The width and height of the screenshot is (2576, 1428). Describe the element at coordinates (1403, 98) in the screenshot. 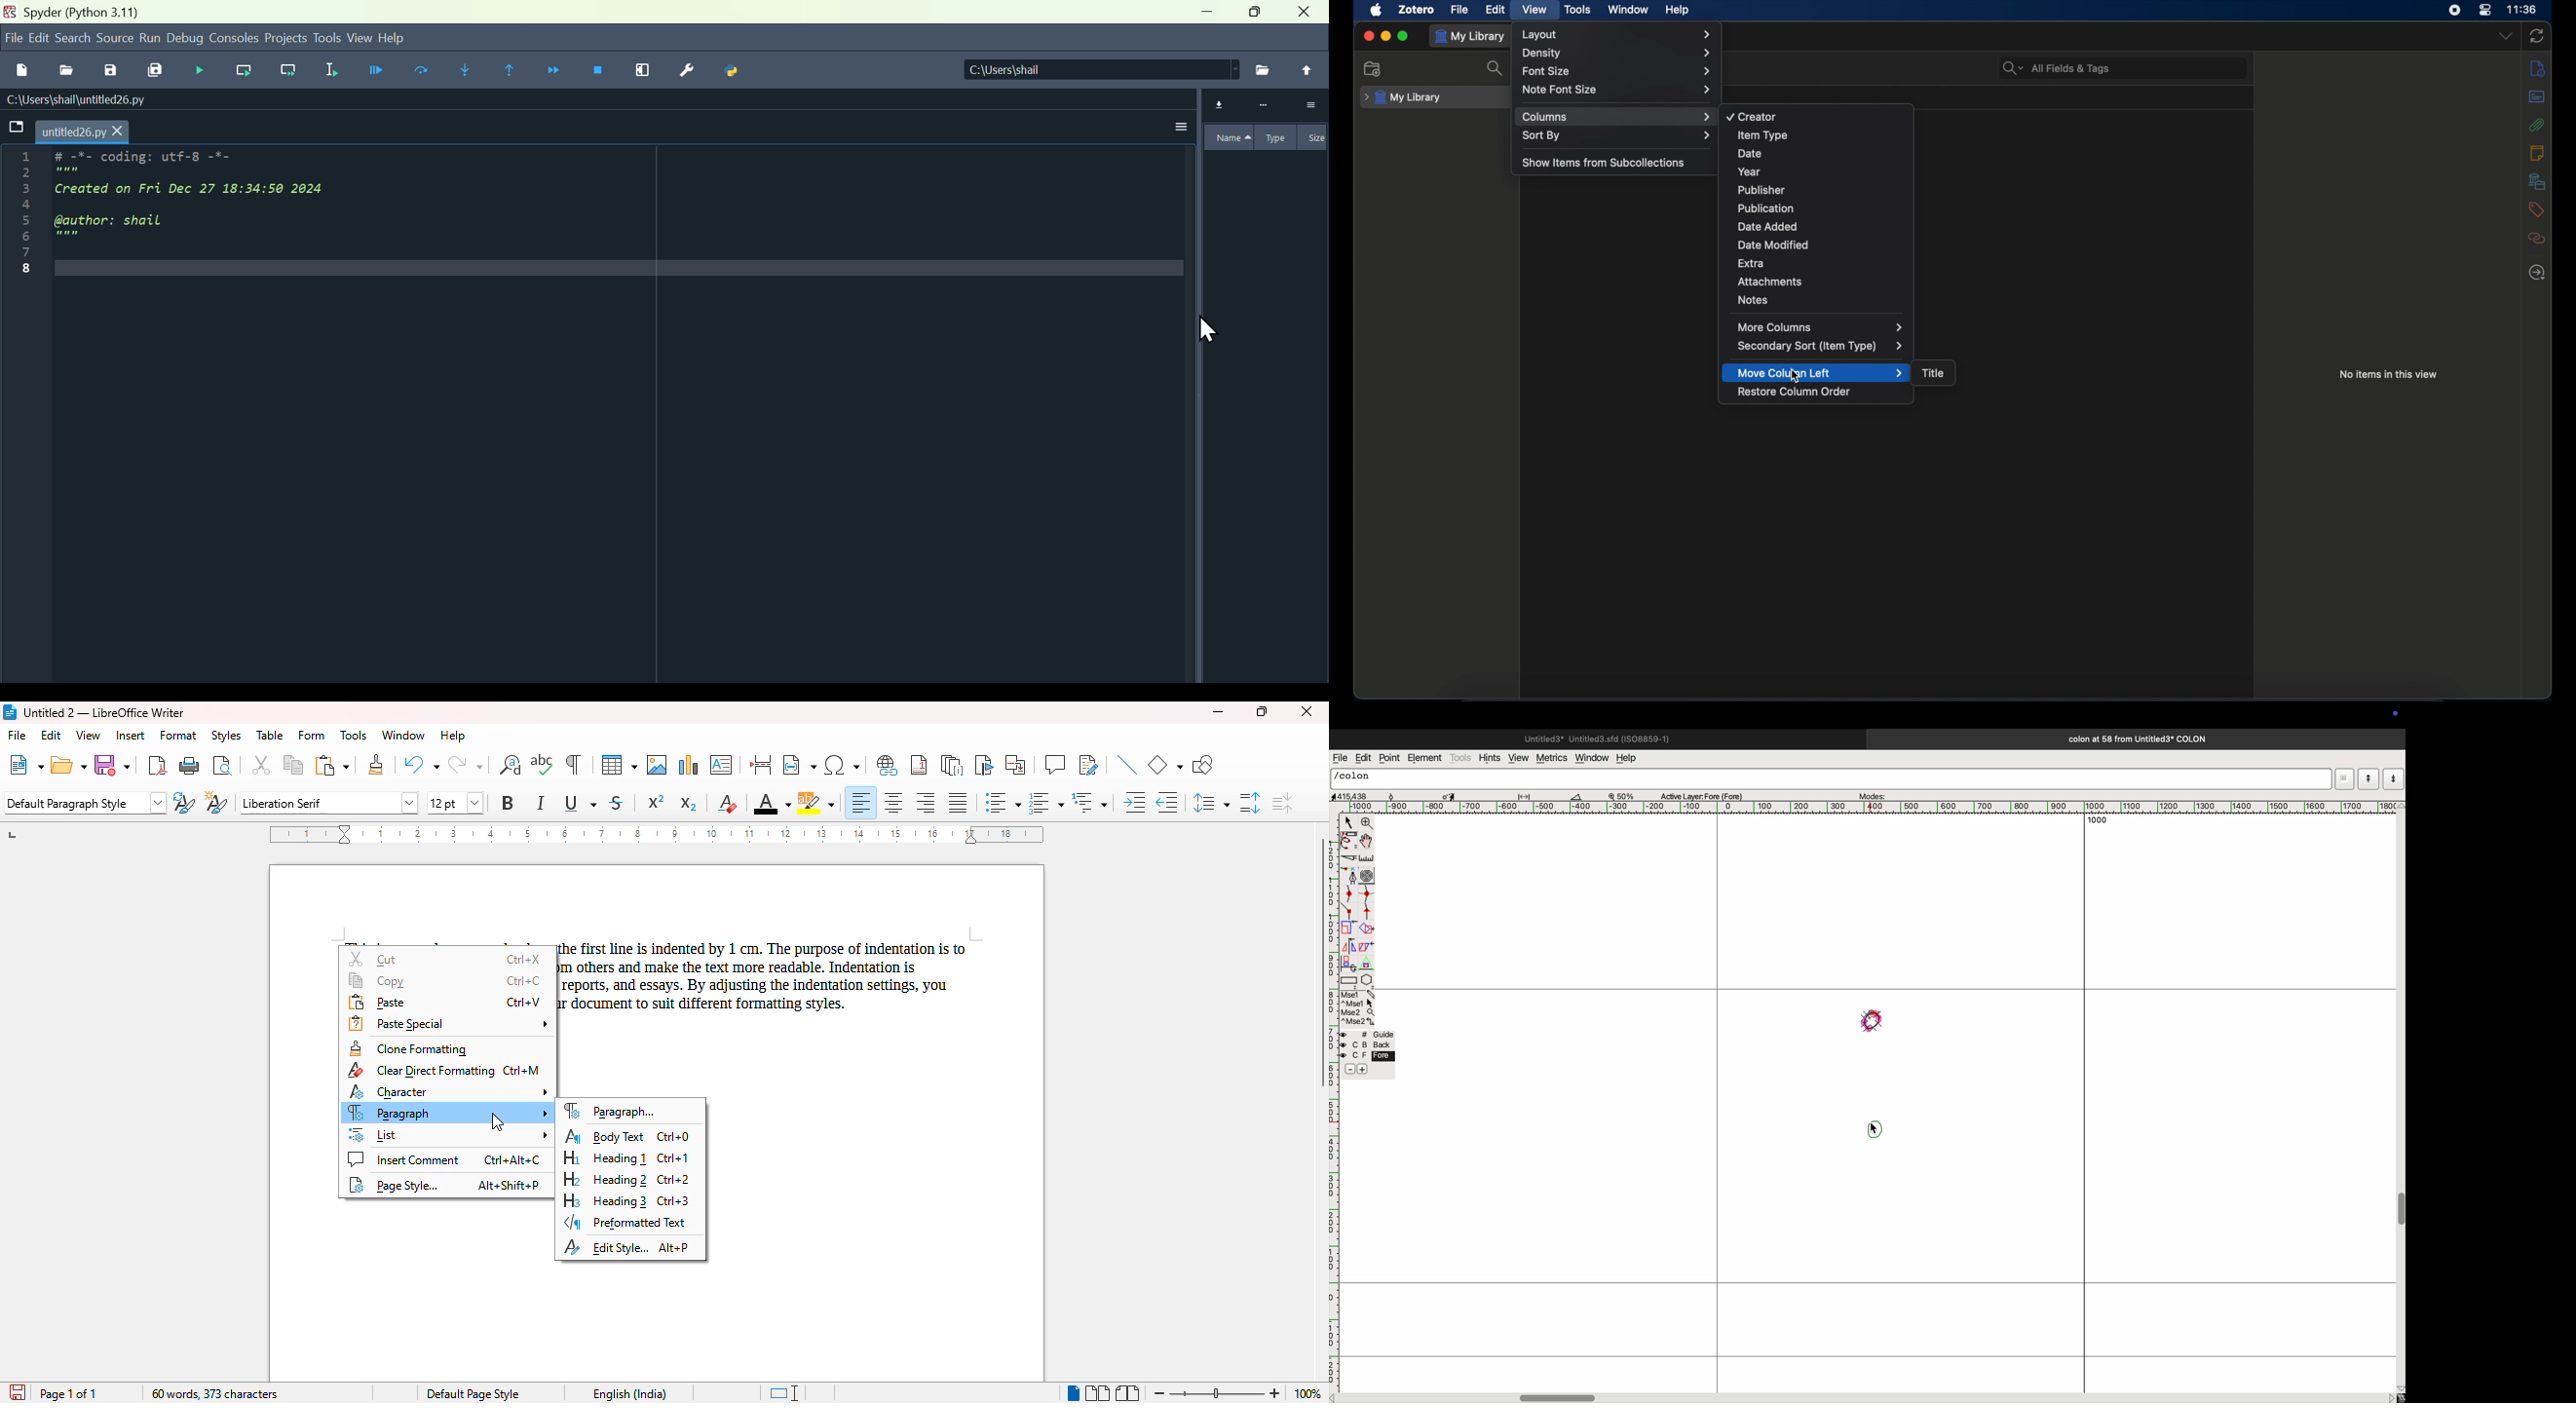

I see `my library` at that location.